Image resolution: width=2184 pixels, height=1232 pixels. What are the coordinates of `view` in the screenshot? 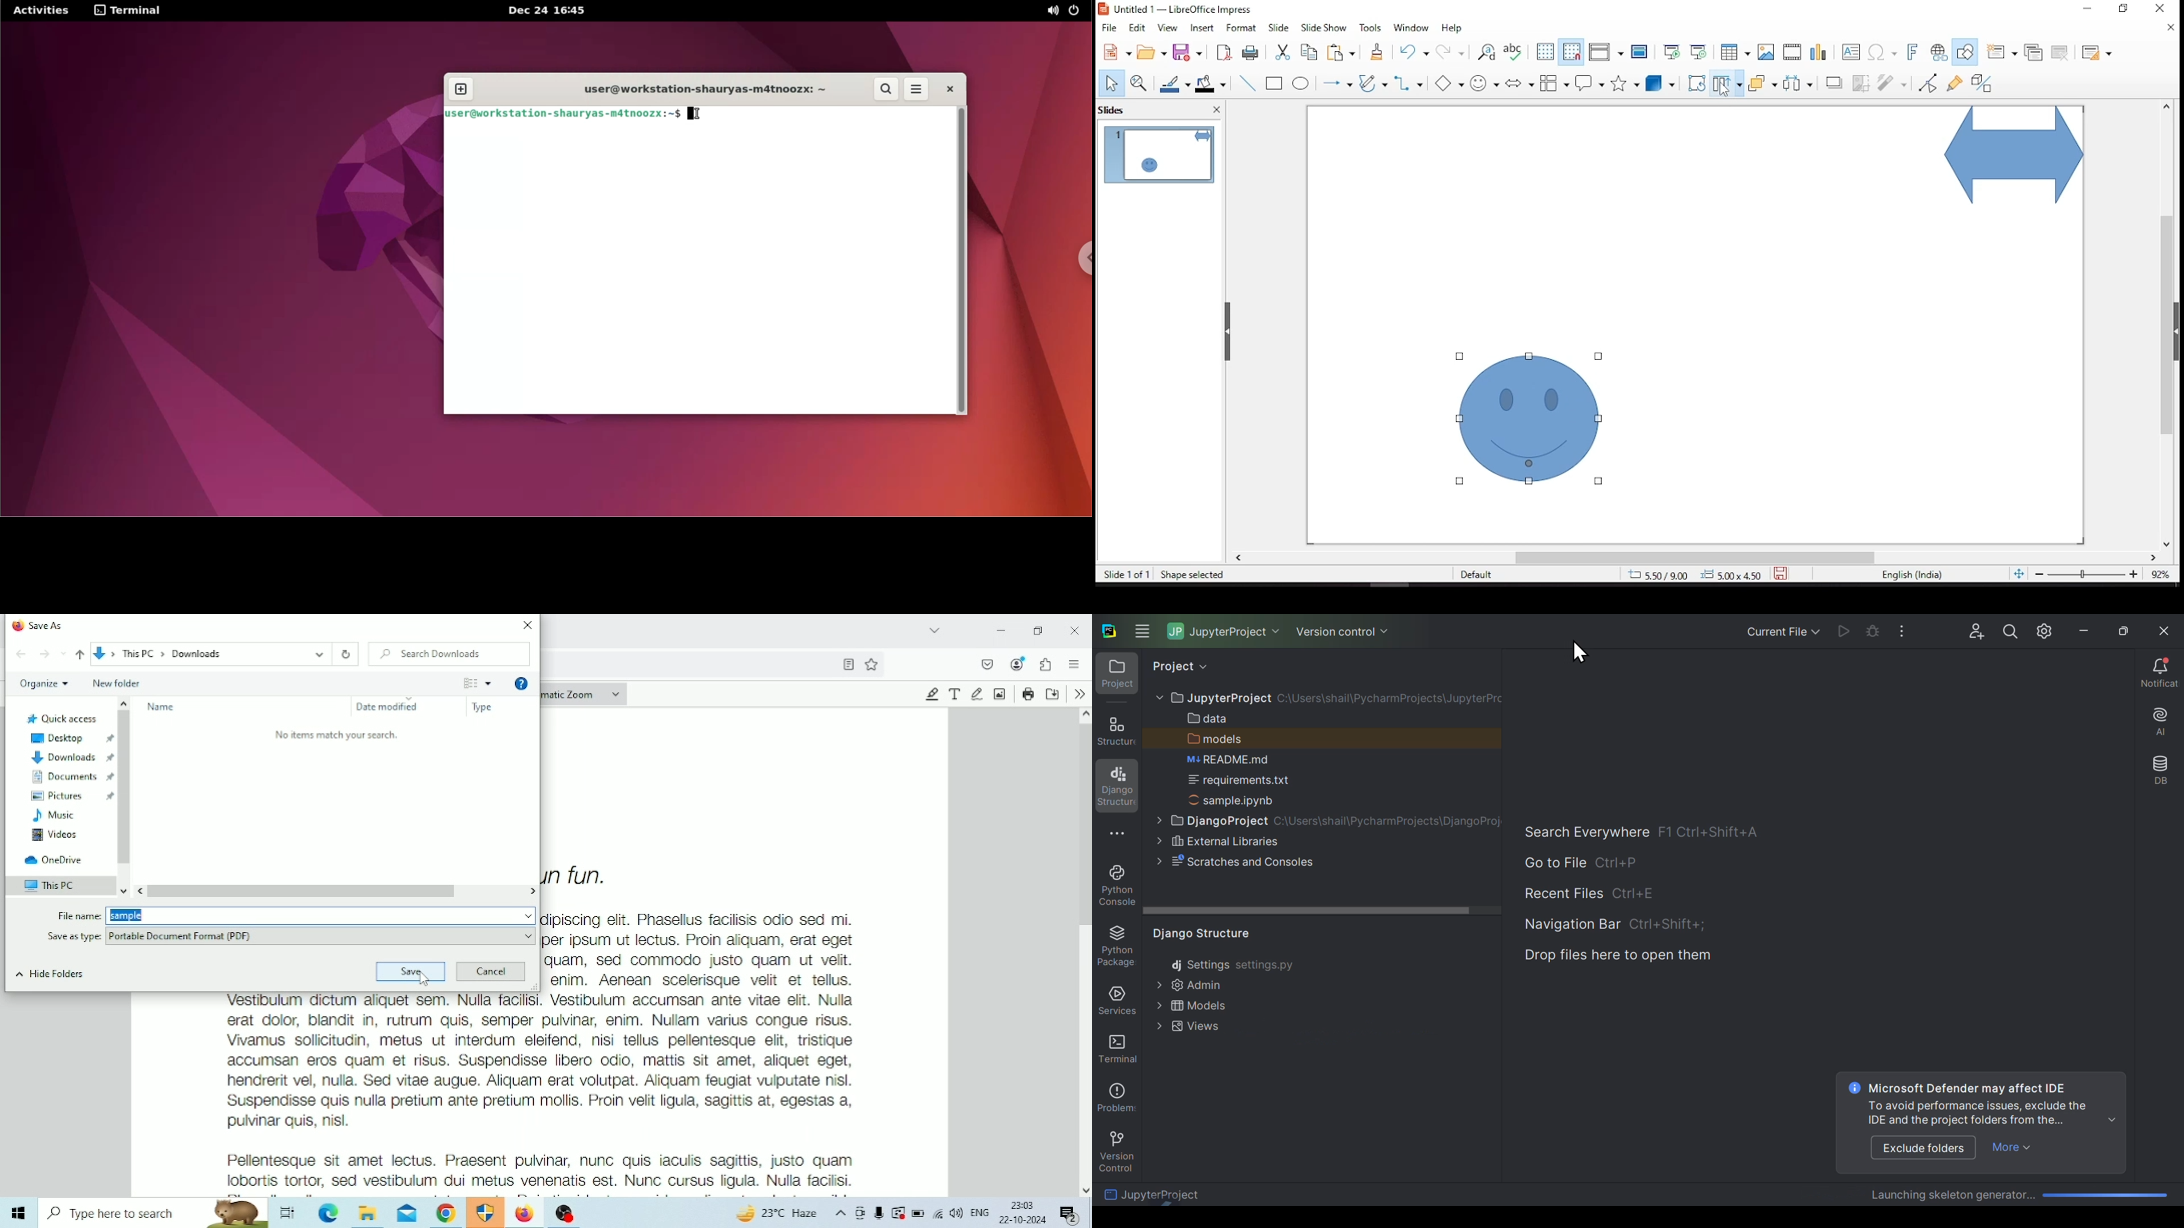 It's located at (1169, 28).